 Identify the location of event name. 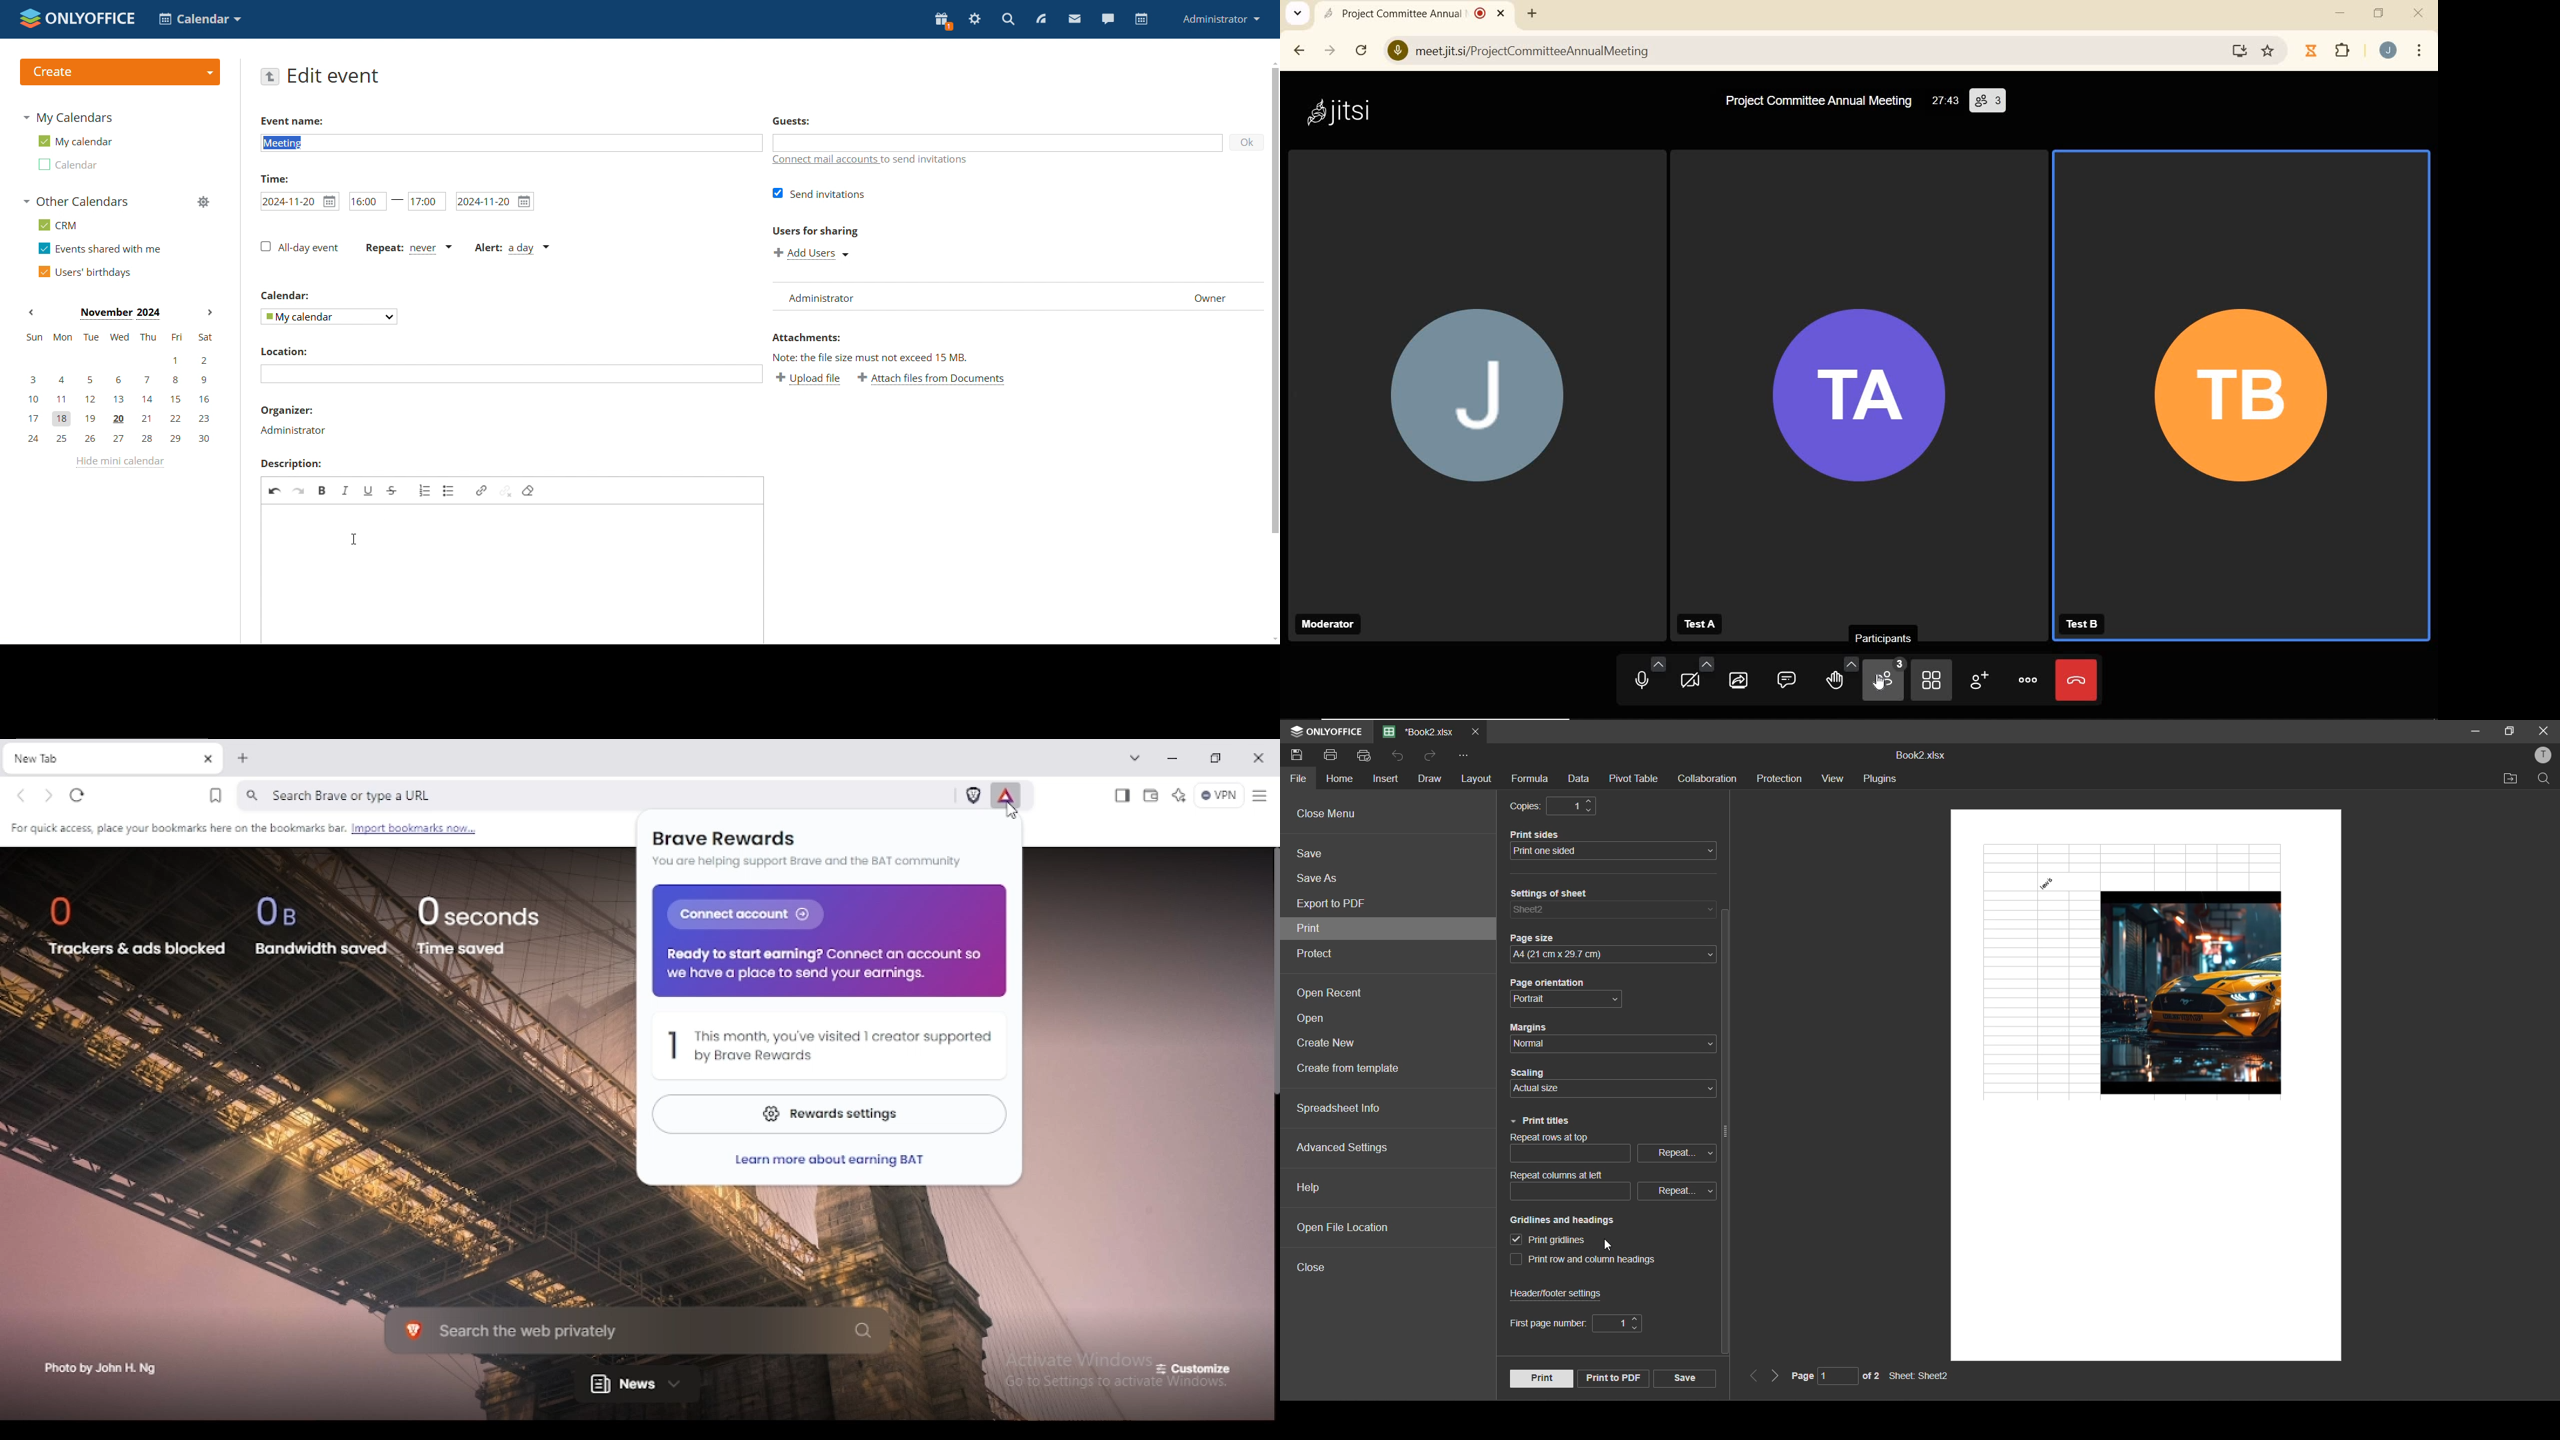
(292, 120).